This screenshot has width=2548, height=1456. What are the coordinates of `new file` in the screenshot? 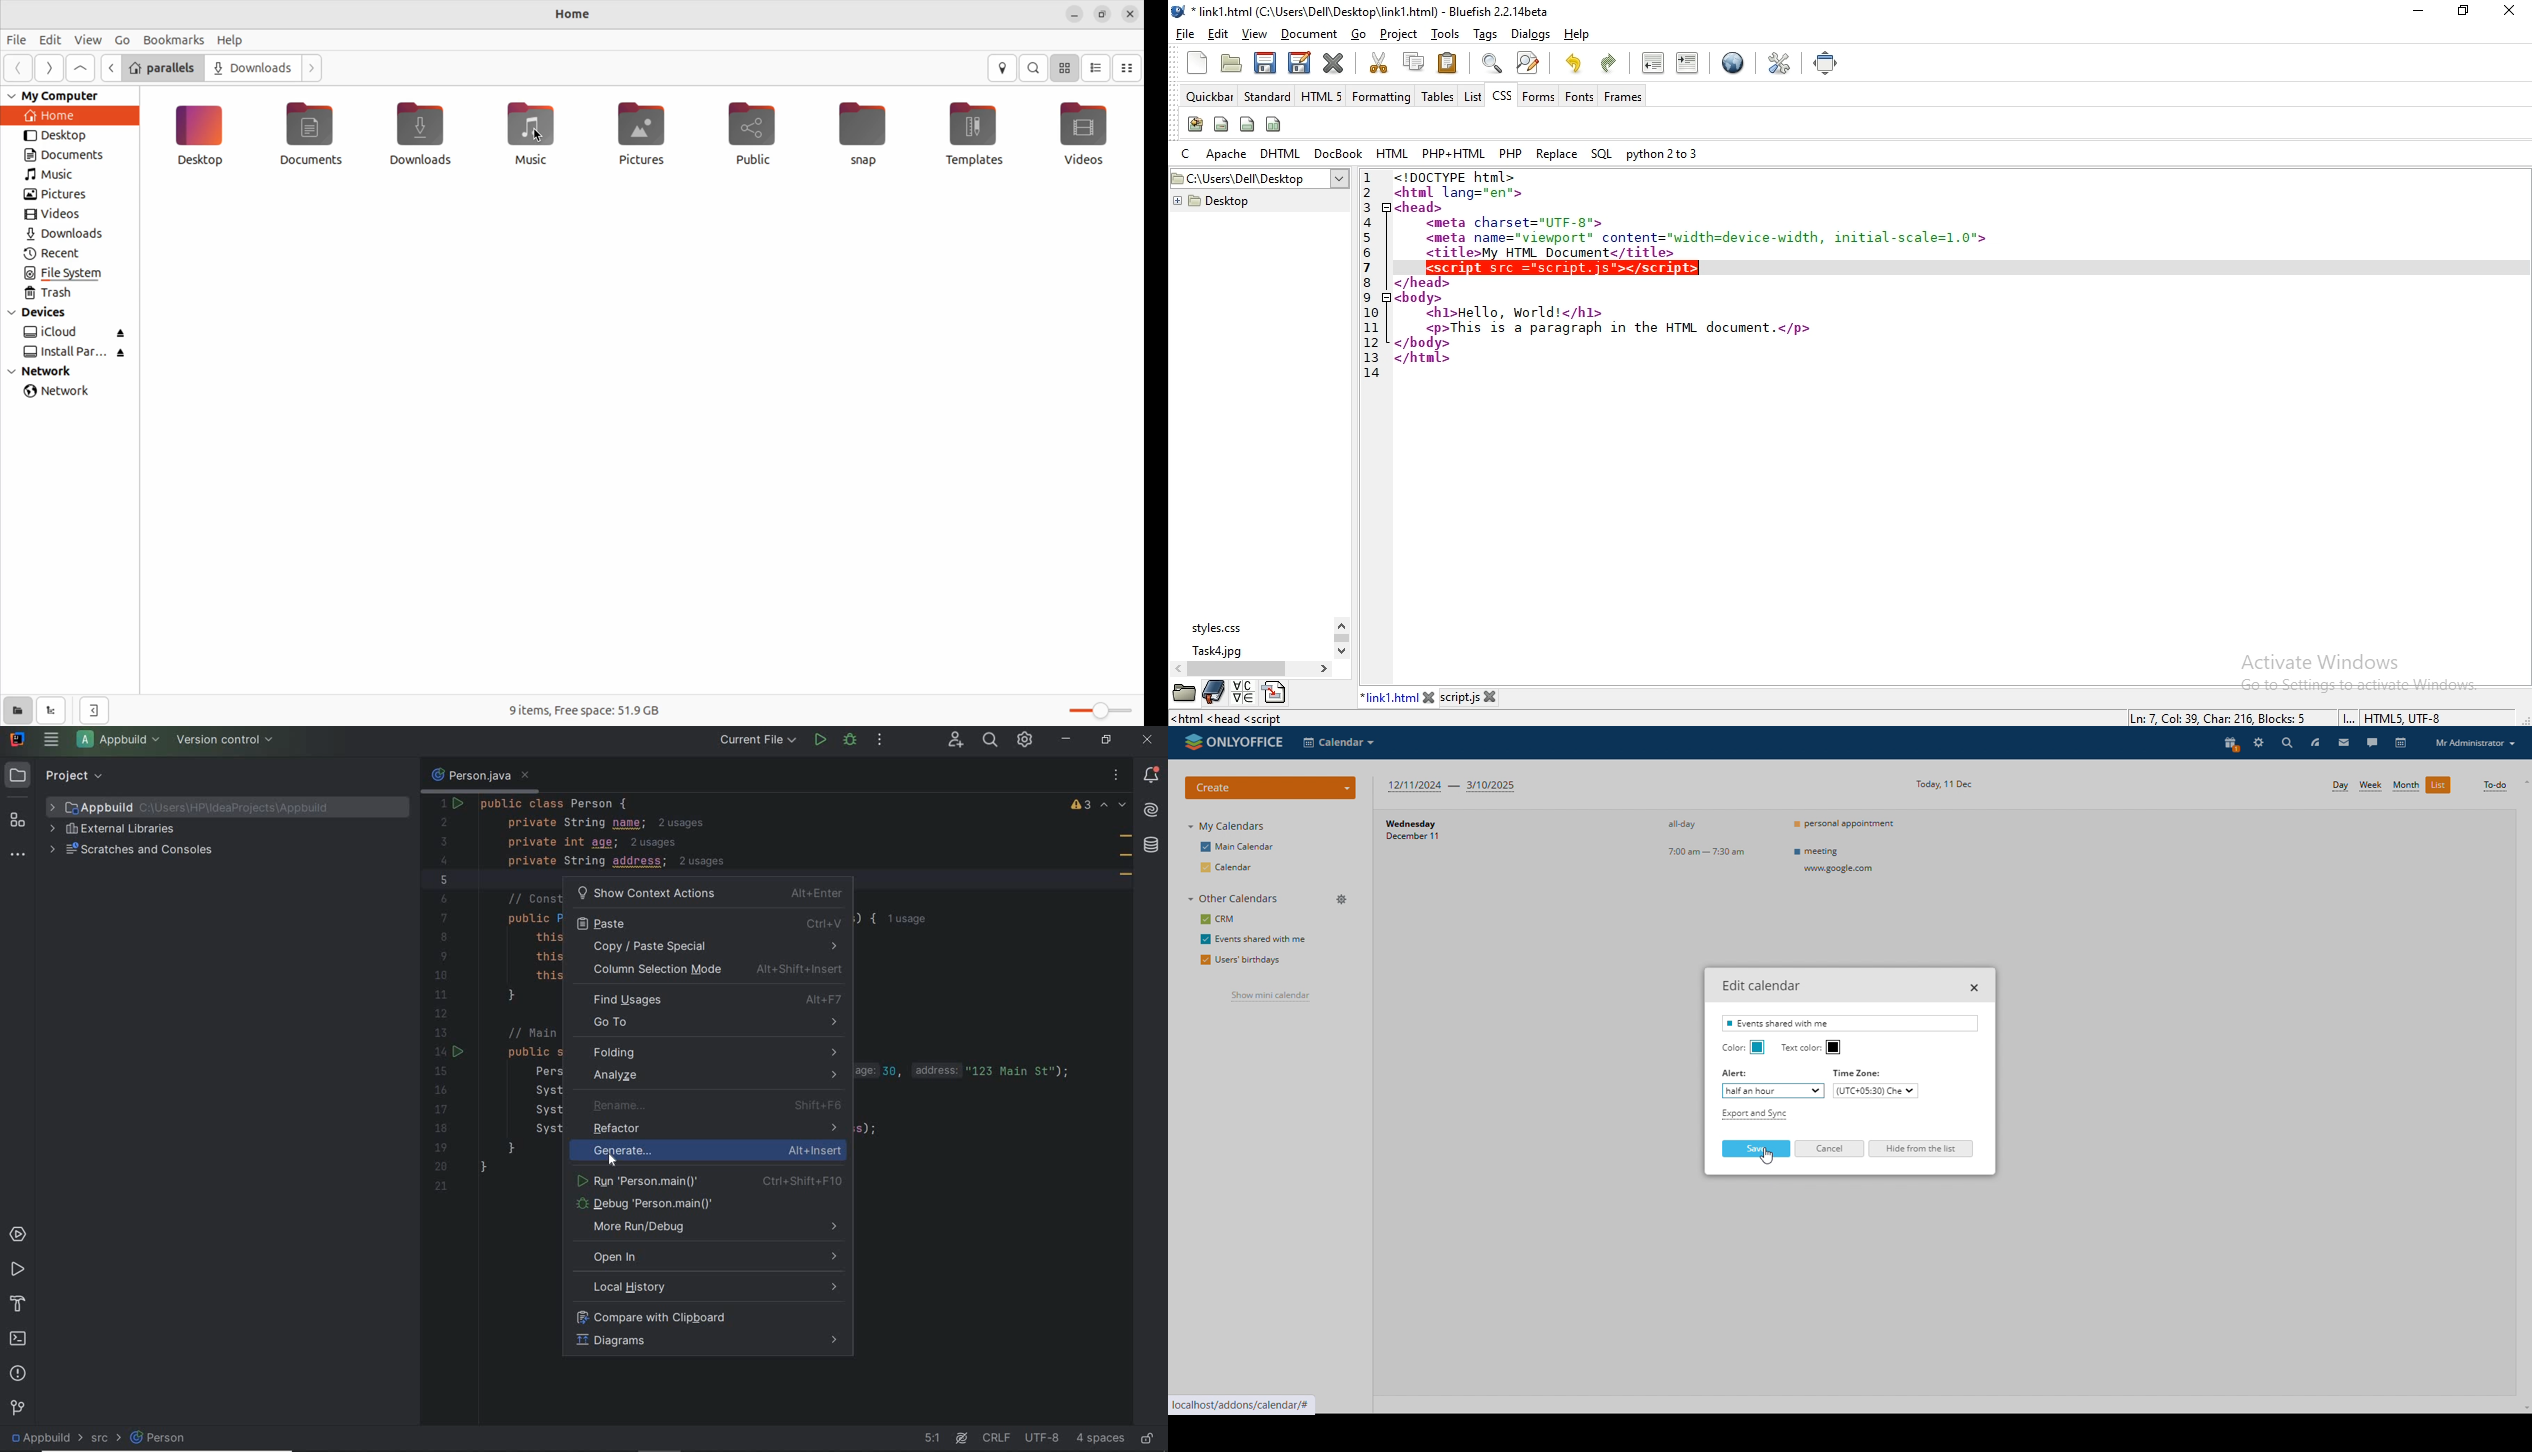 It's located at (1195, 62).